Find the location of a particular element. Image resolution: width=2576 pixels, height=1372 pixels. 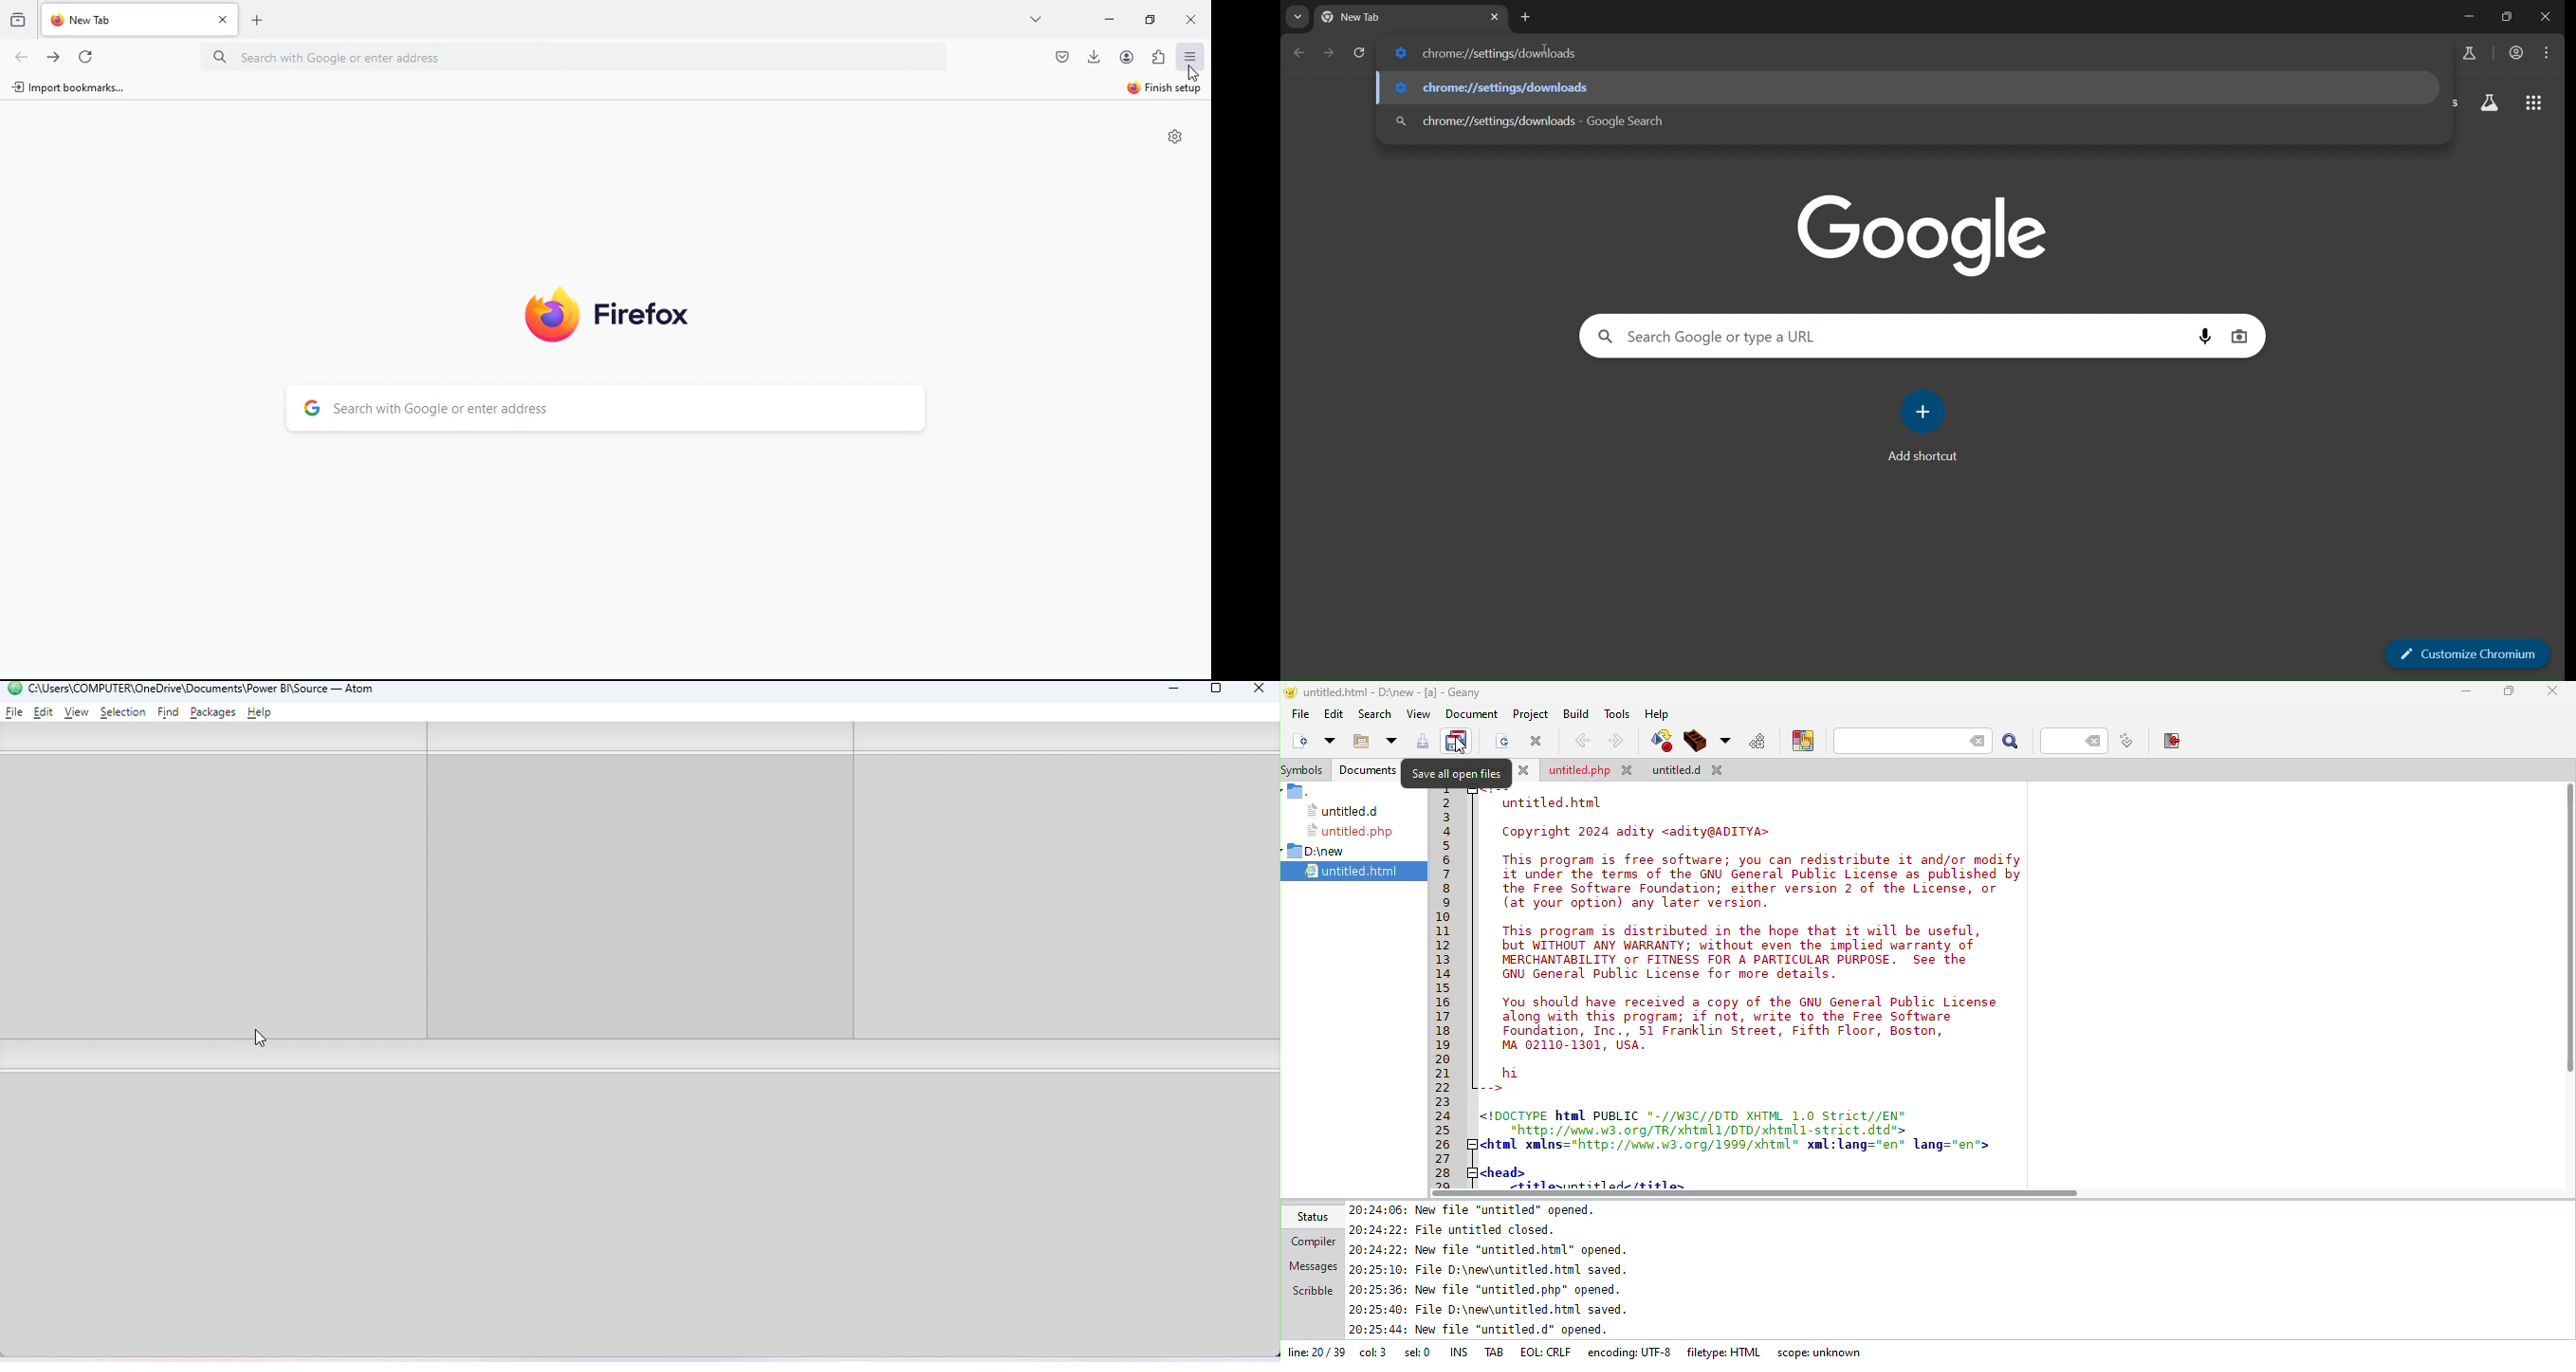

close is located at coordinates (1717, 770).